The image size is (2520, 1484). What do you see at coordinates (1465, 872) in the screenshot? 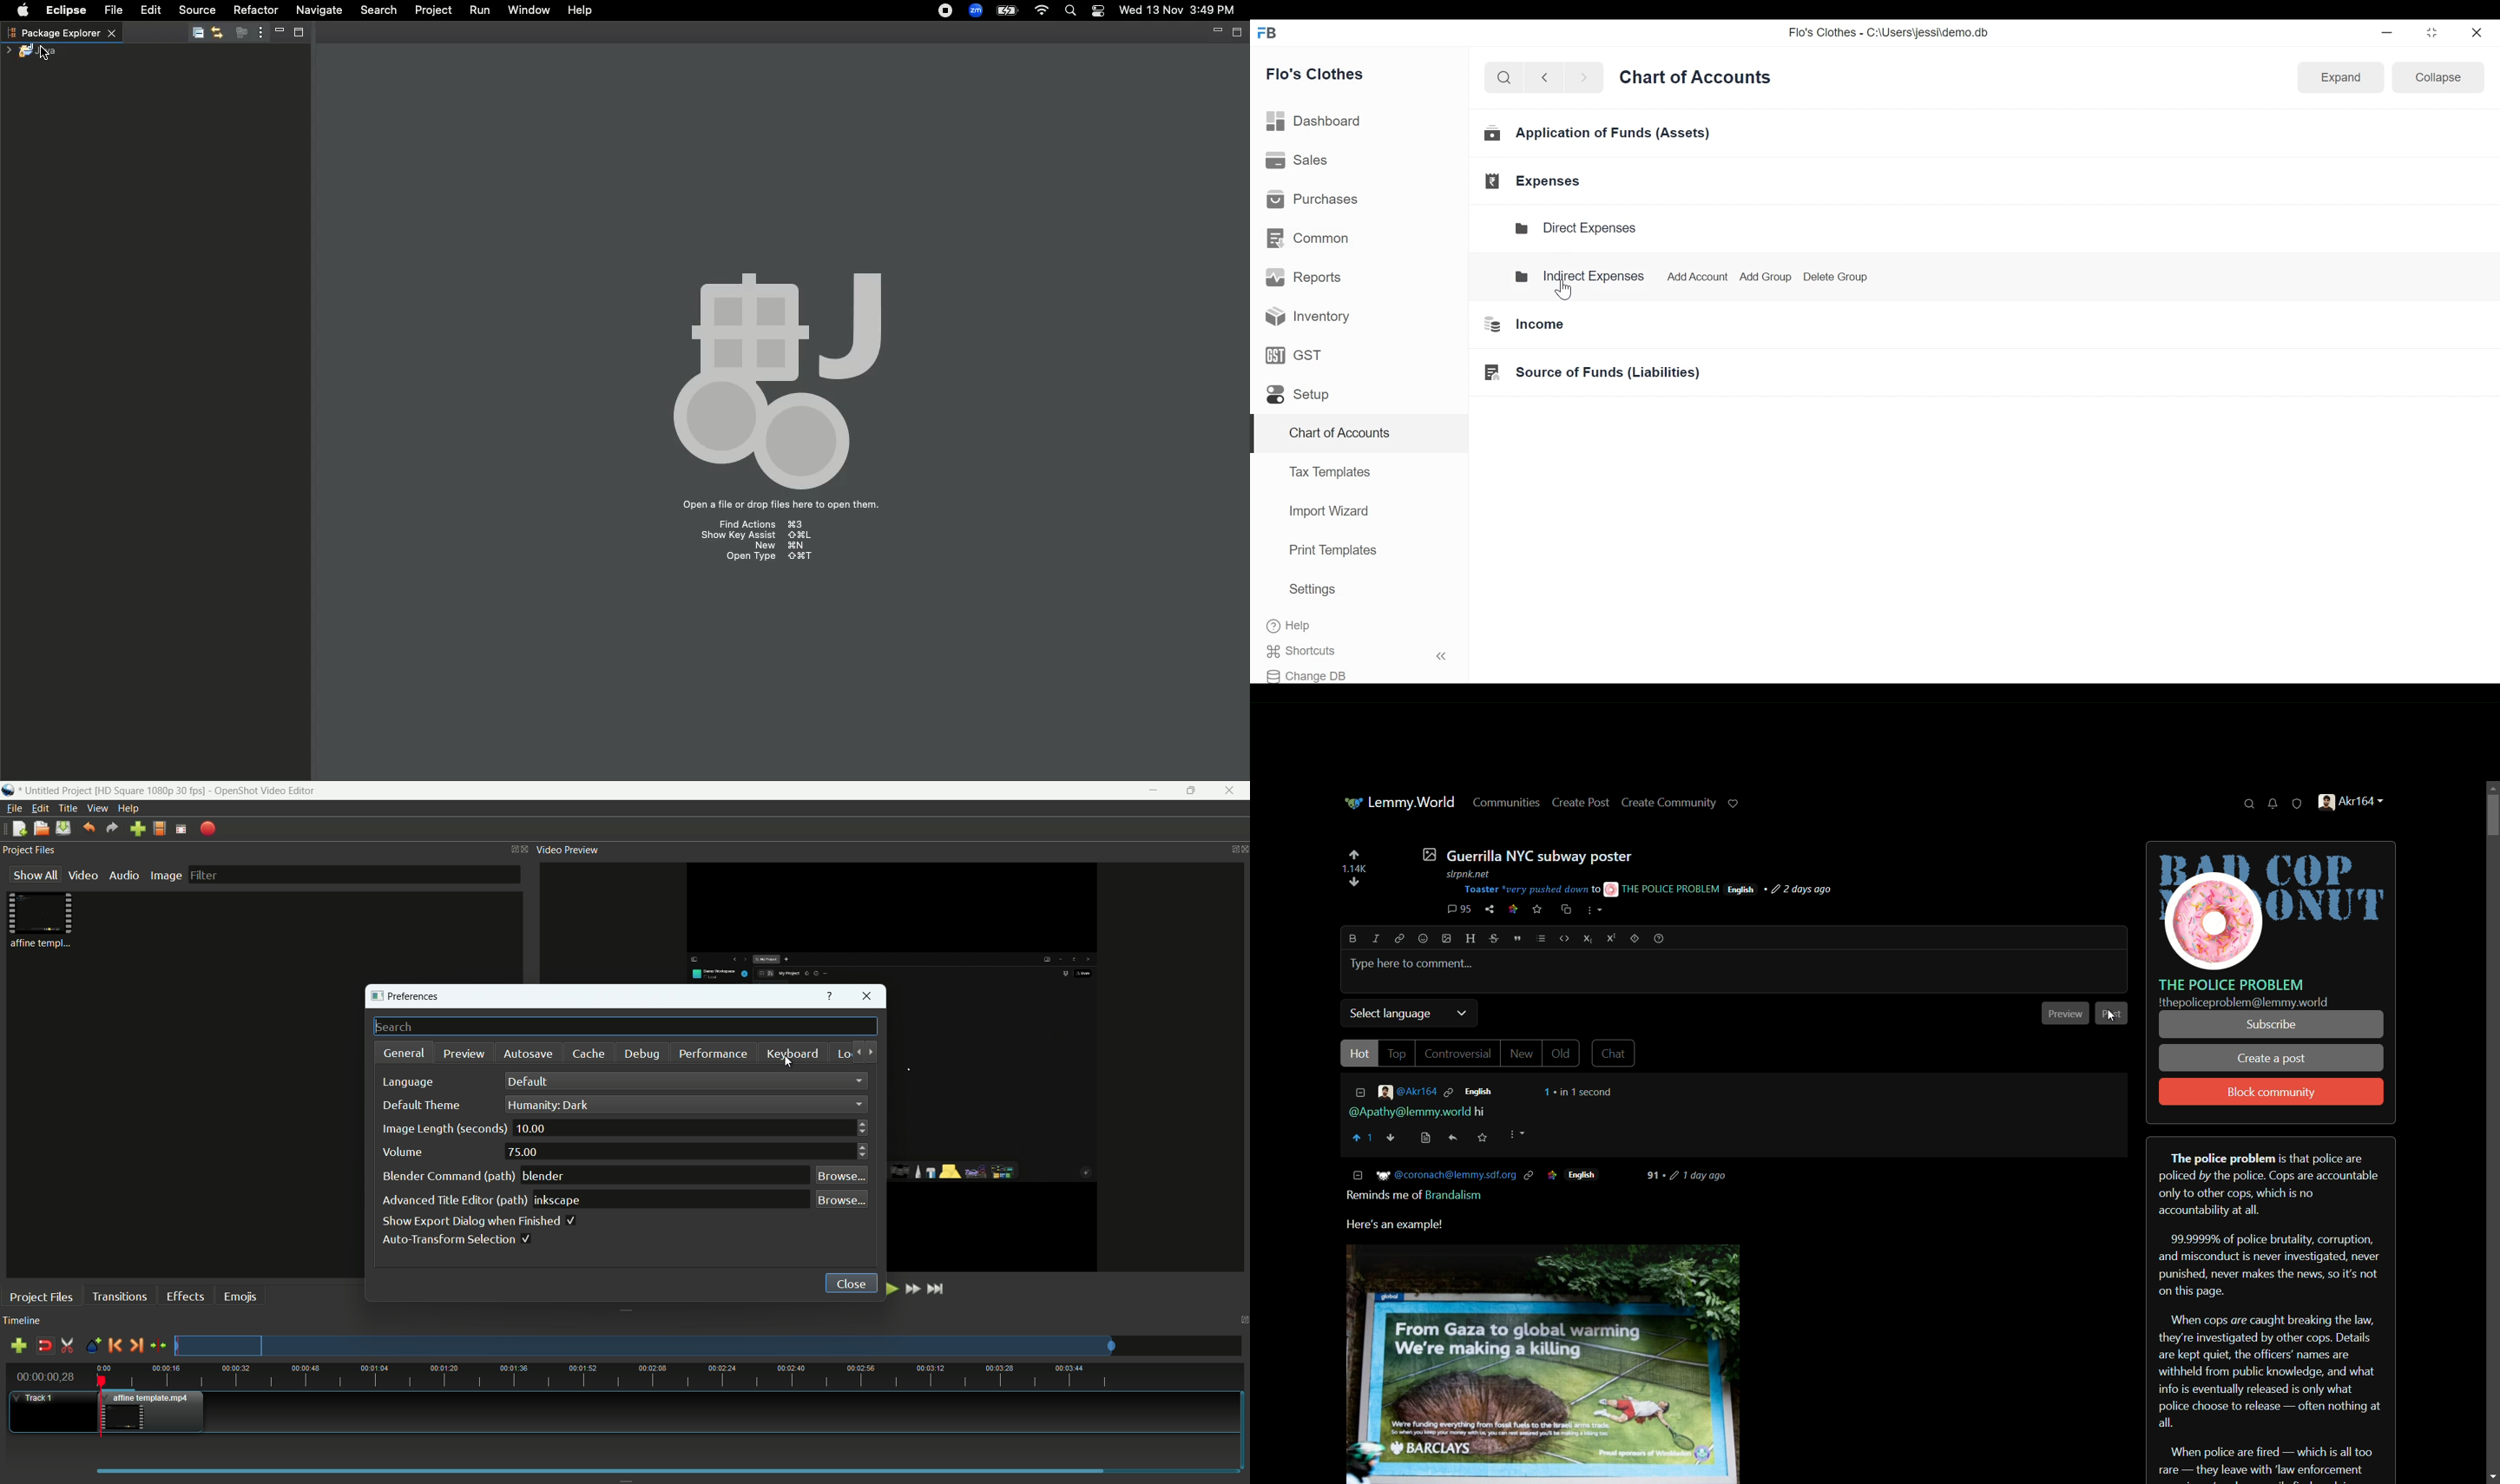
I see `stpnk net` at bounding box center [1465, 872].